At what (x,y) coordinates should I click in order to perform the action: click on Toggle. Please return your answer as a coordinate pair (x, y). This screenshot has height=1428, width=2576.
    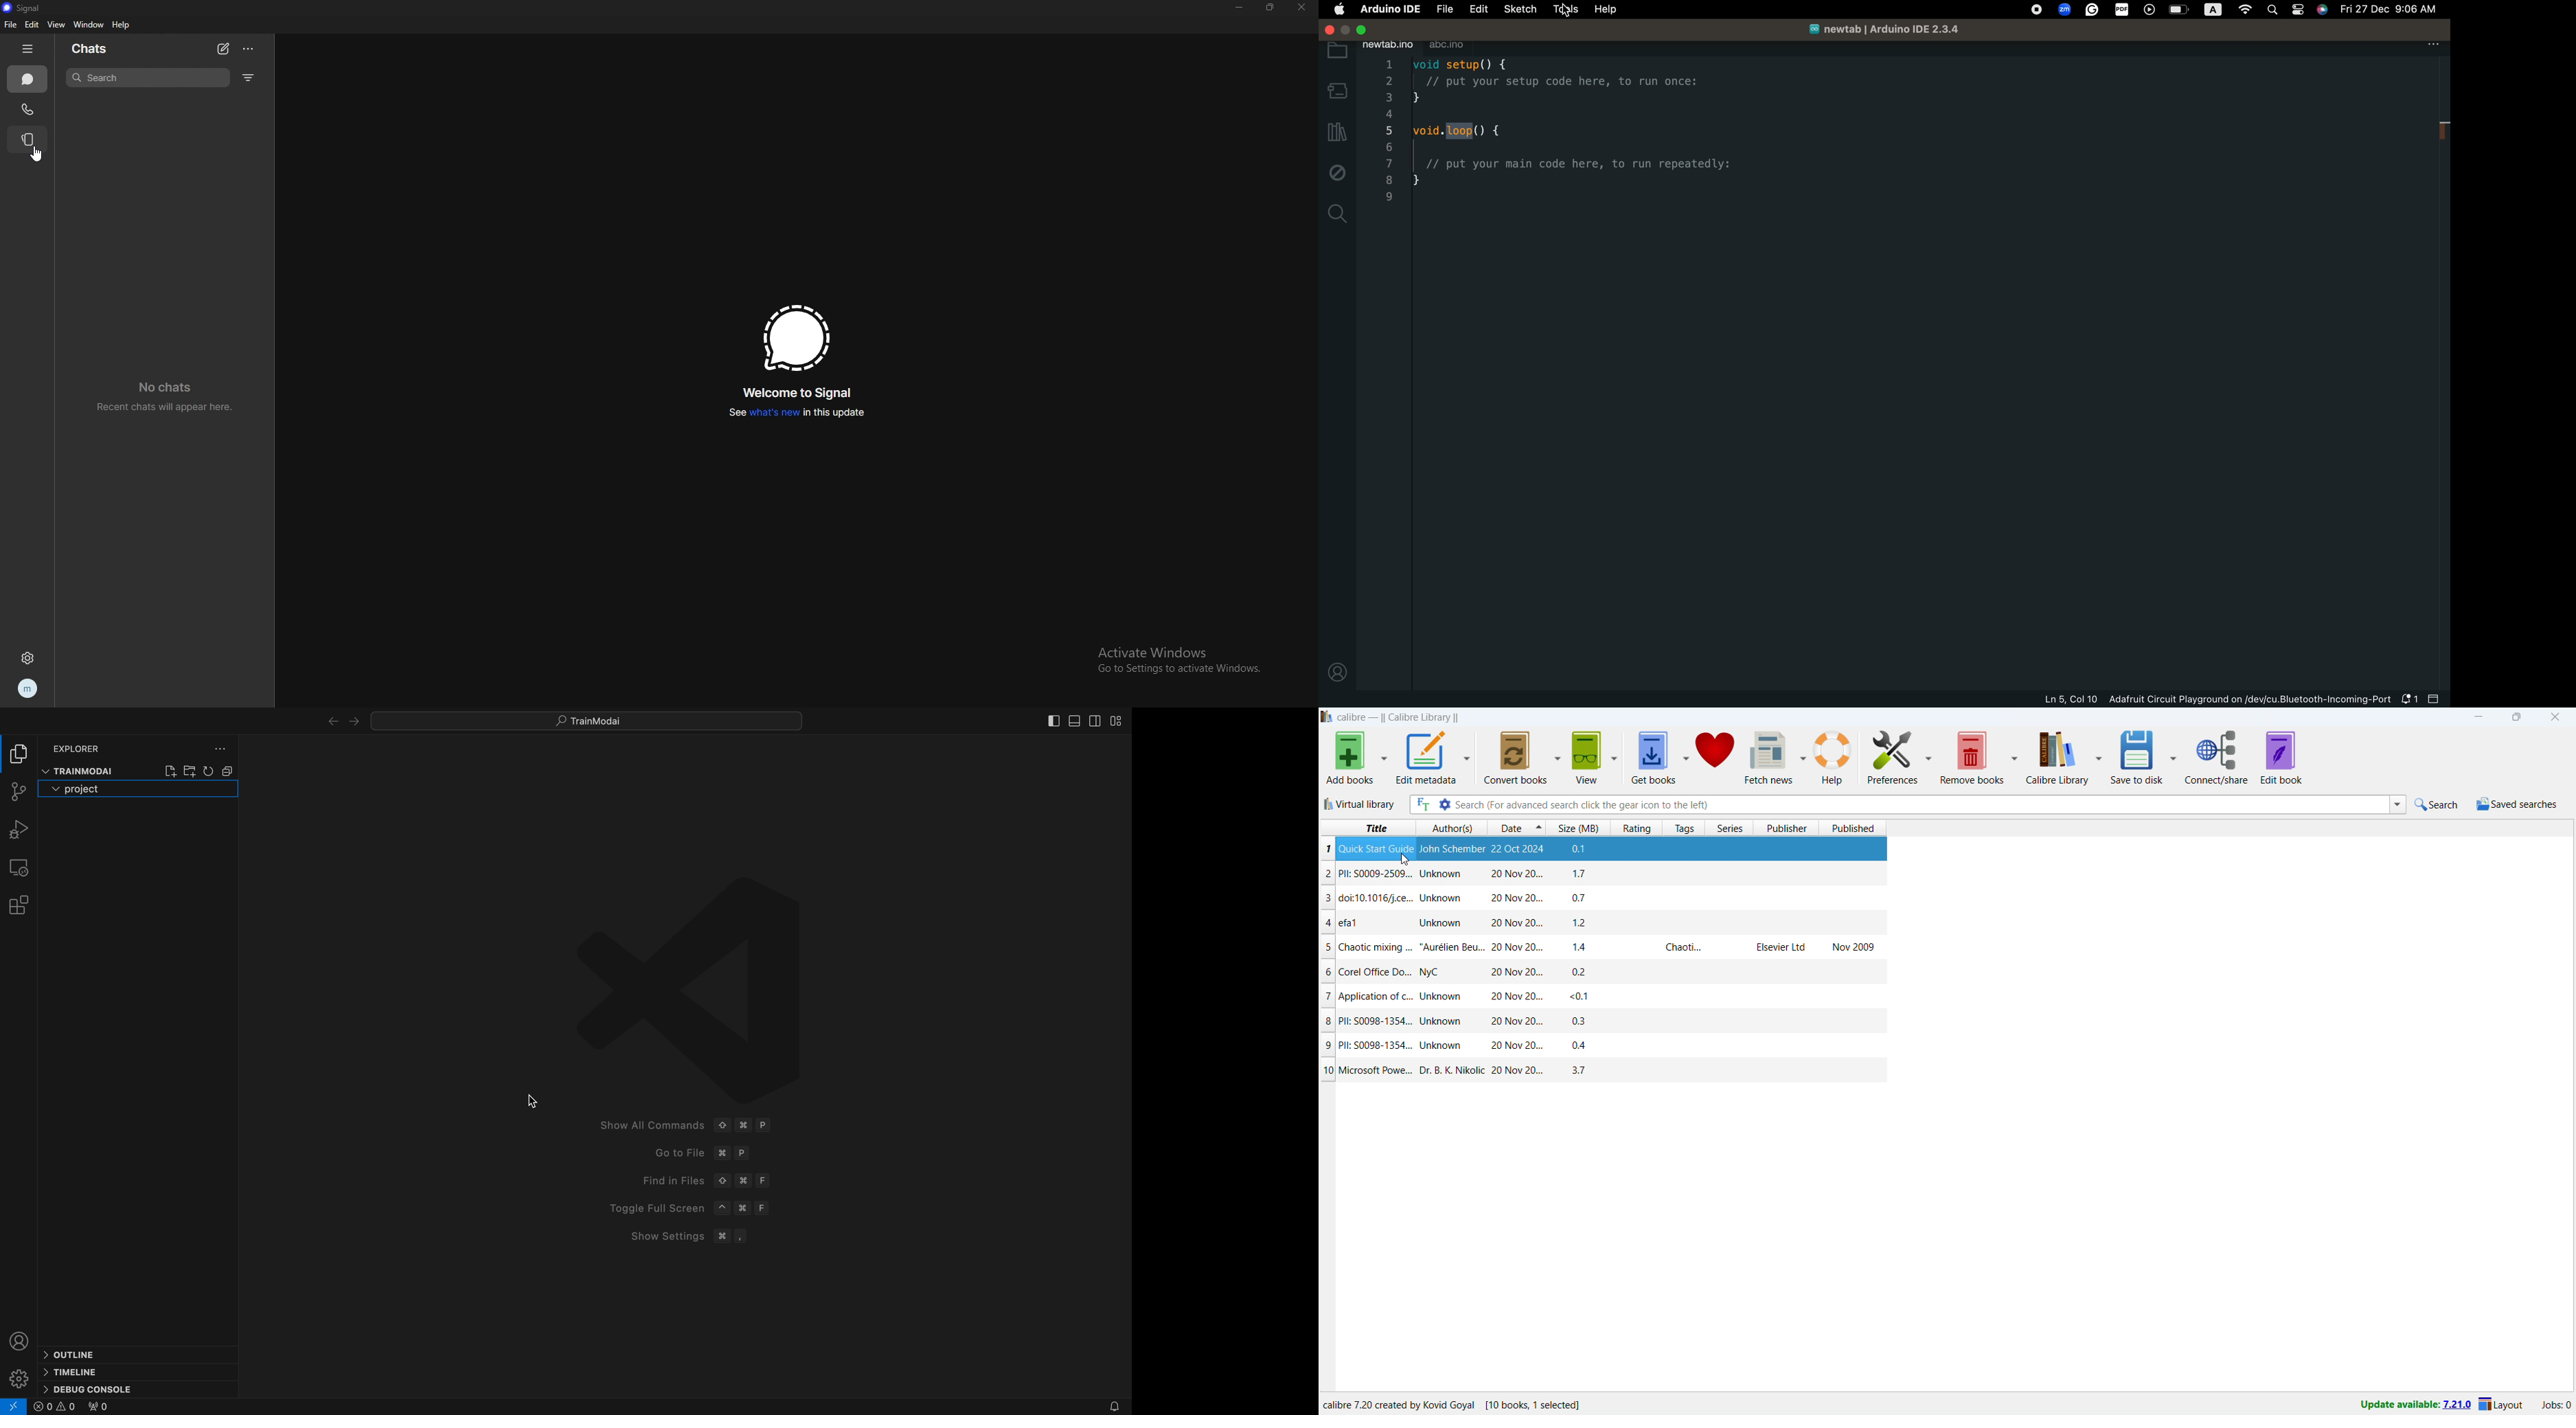
    Looking at the image, I should click on (691, 1206).